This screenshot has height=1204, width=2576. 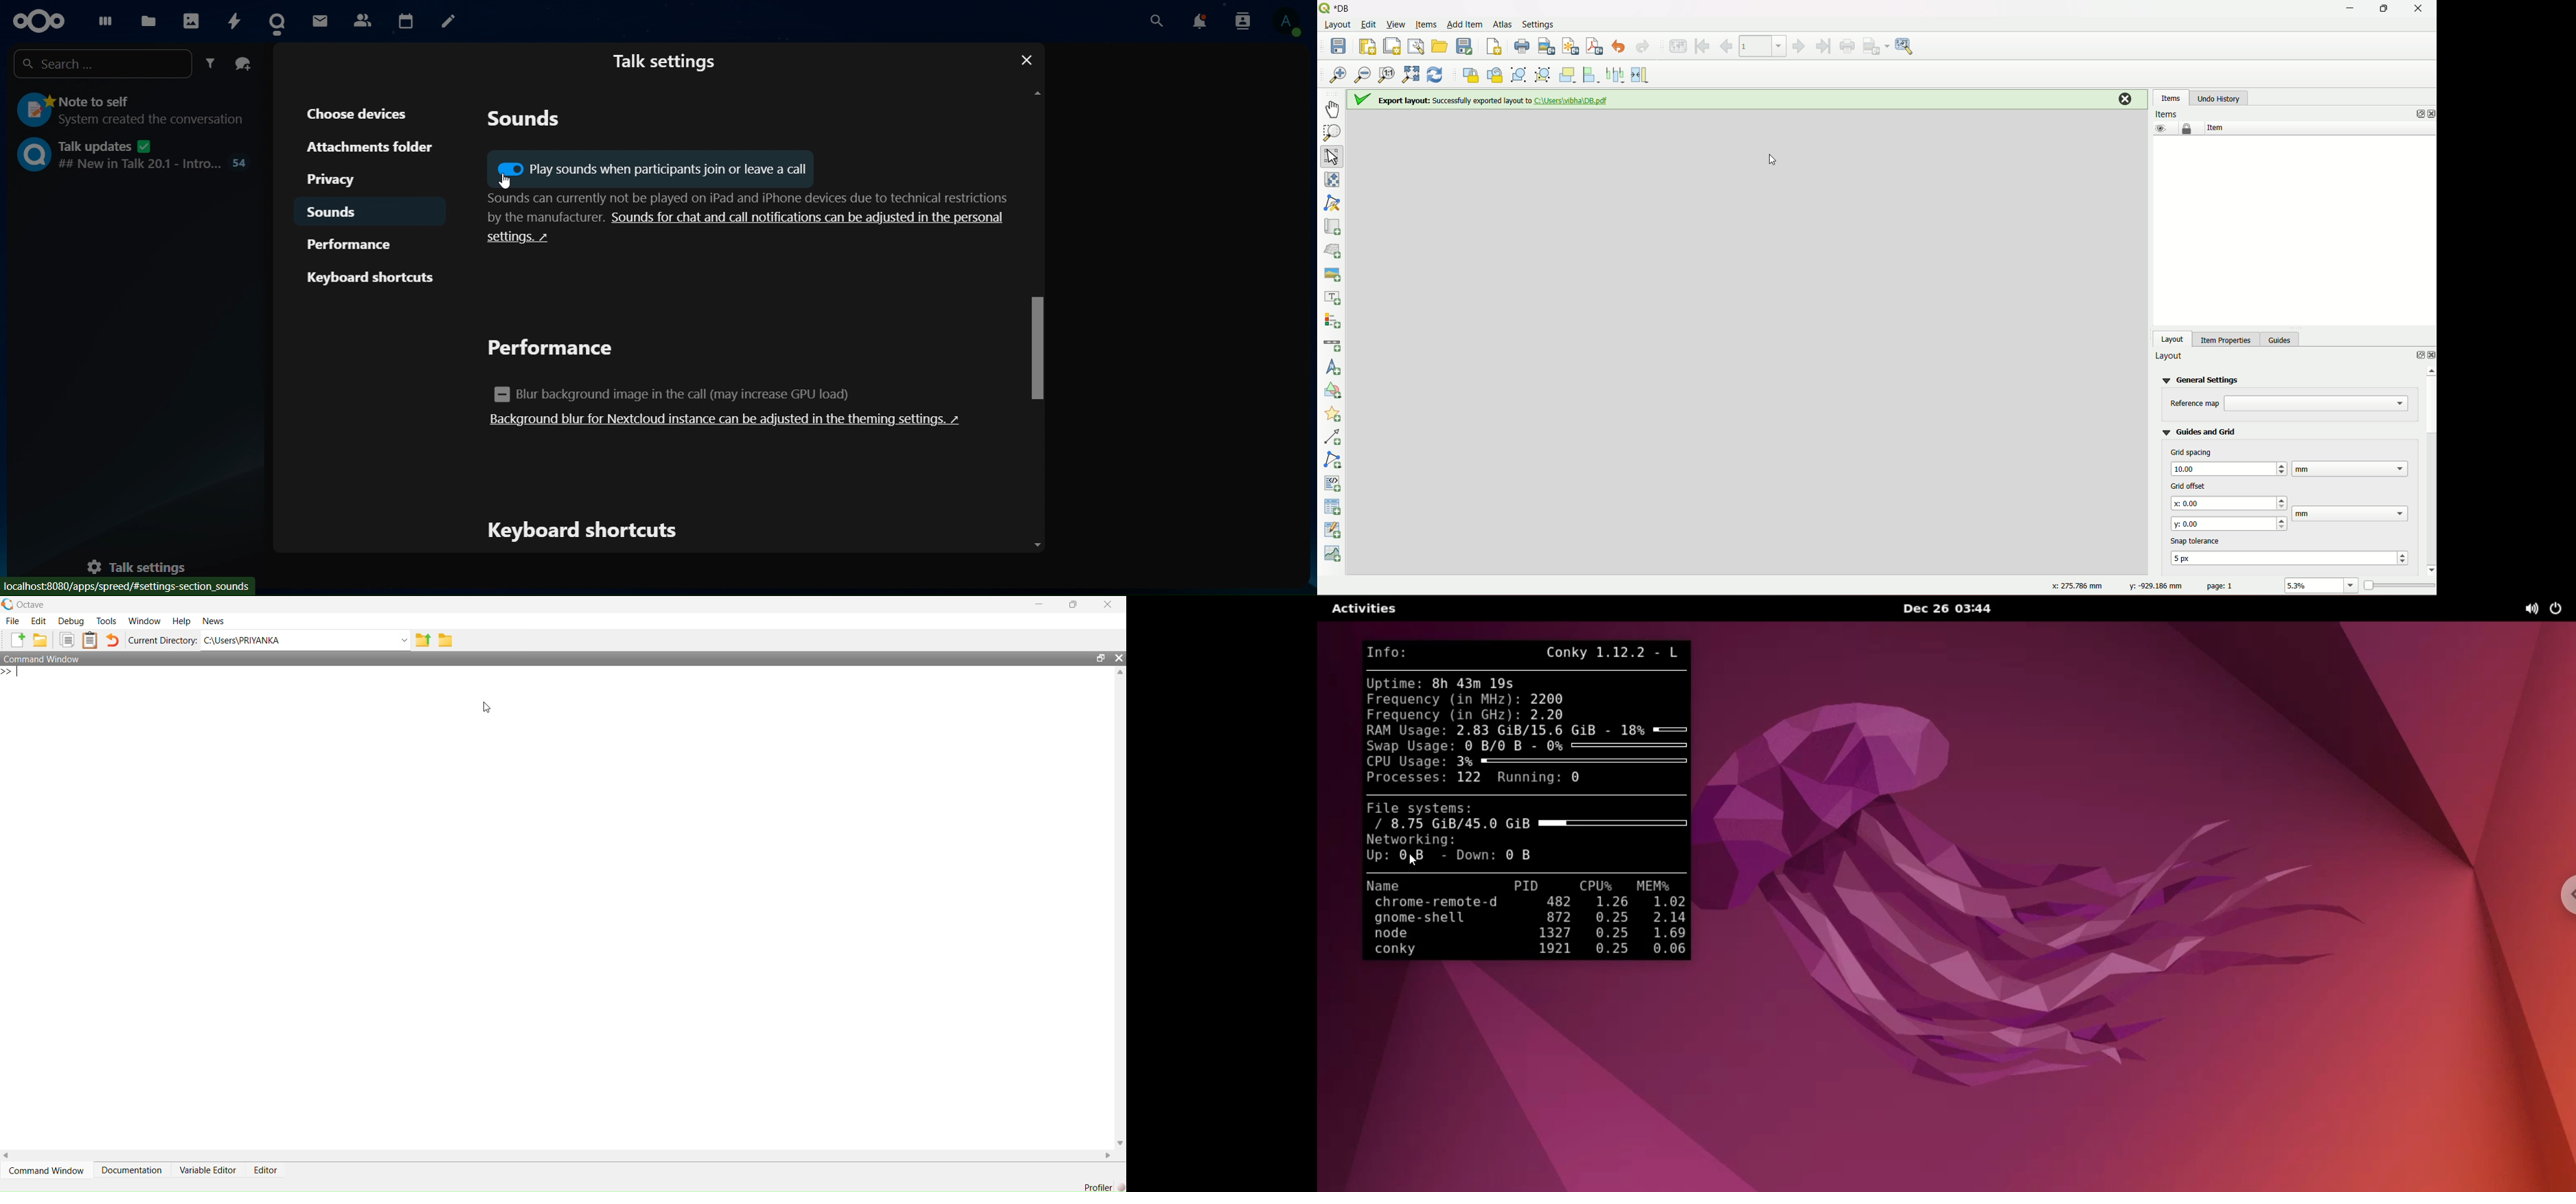 What do you see at coordinates (1036, 315) in the screenshot?
I see `Scrollbar` at bounding box center [1036, 315].